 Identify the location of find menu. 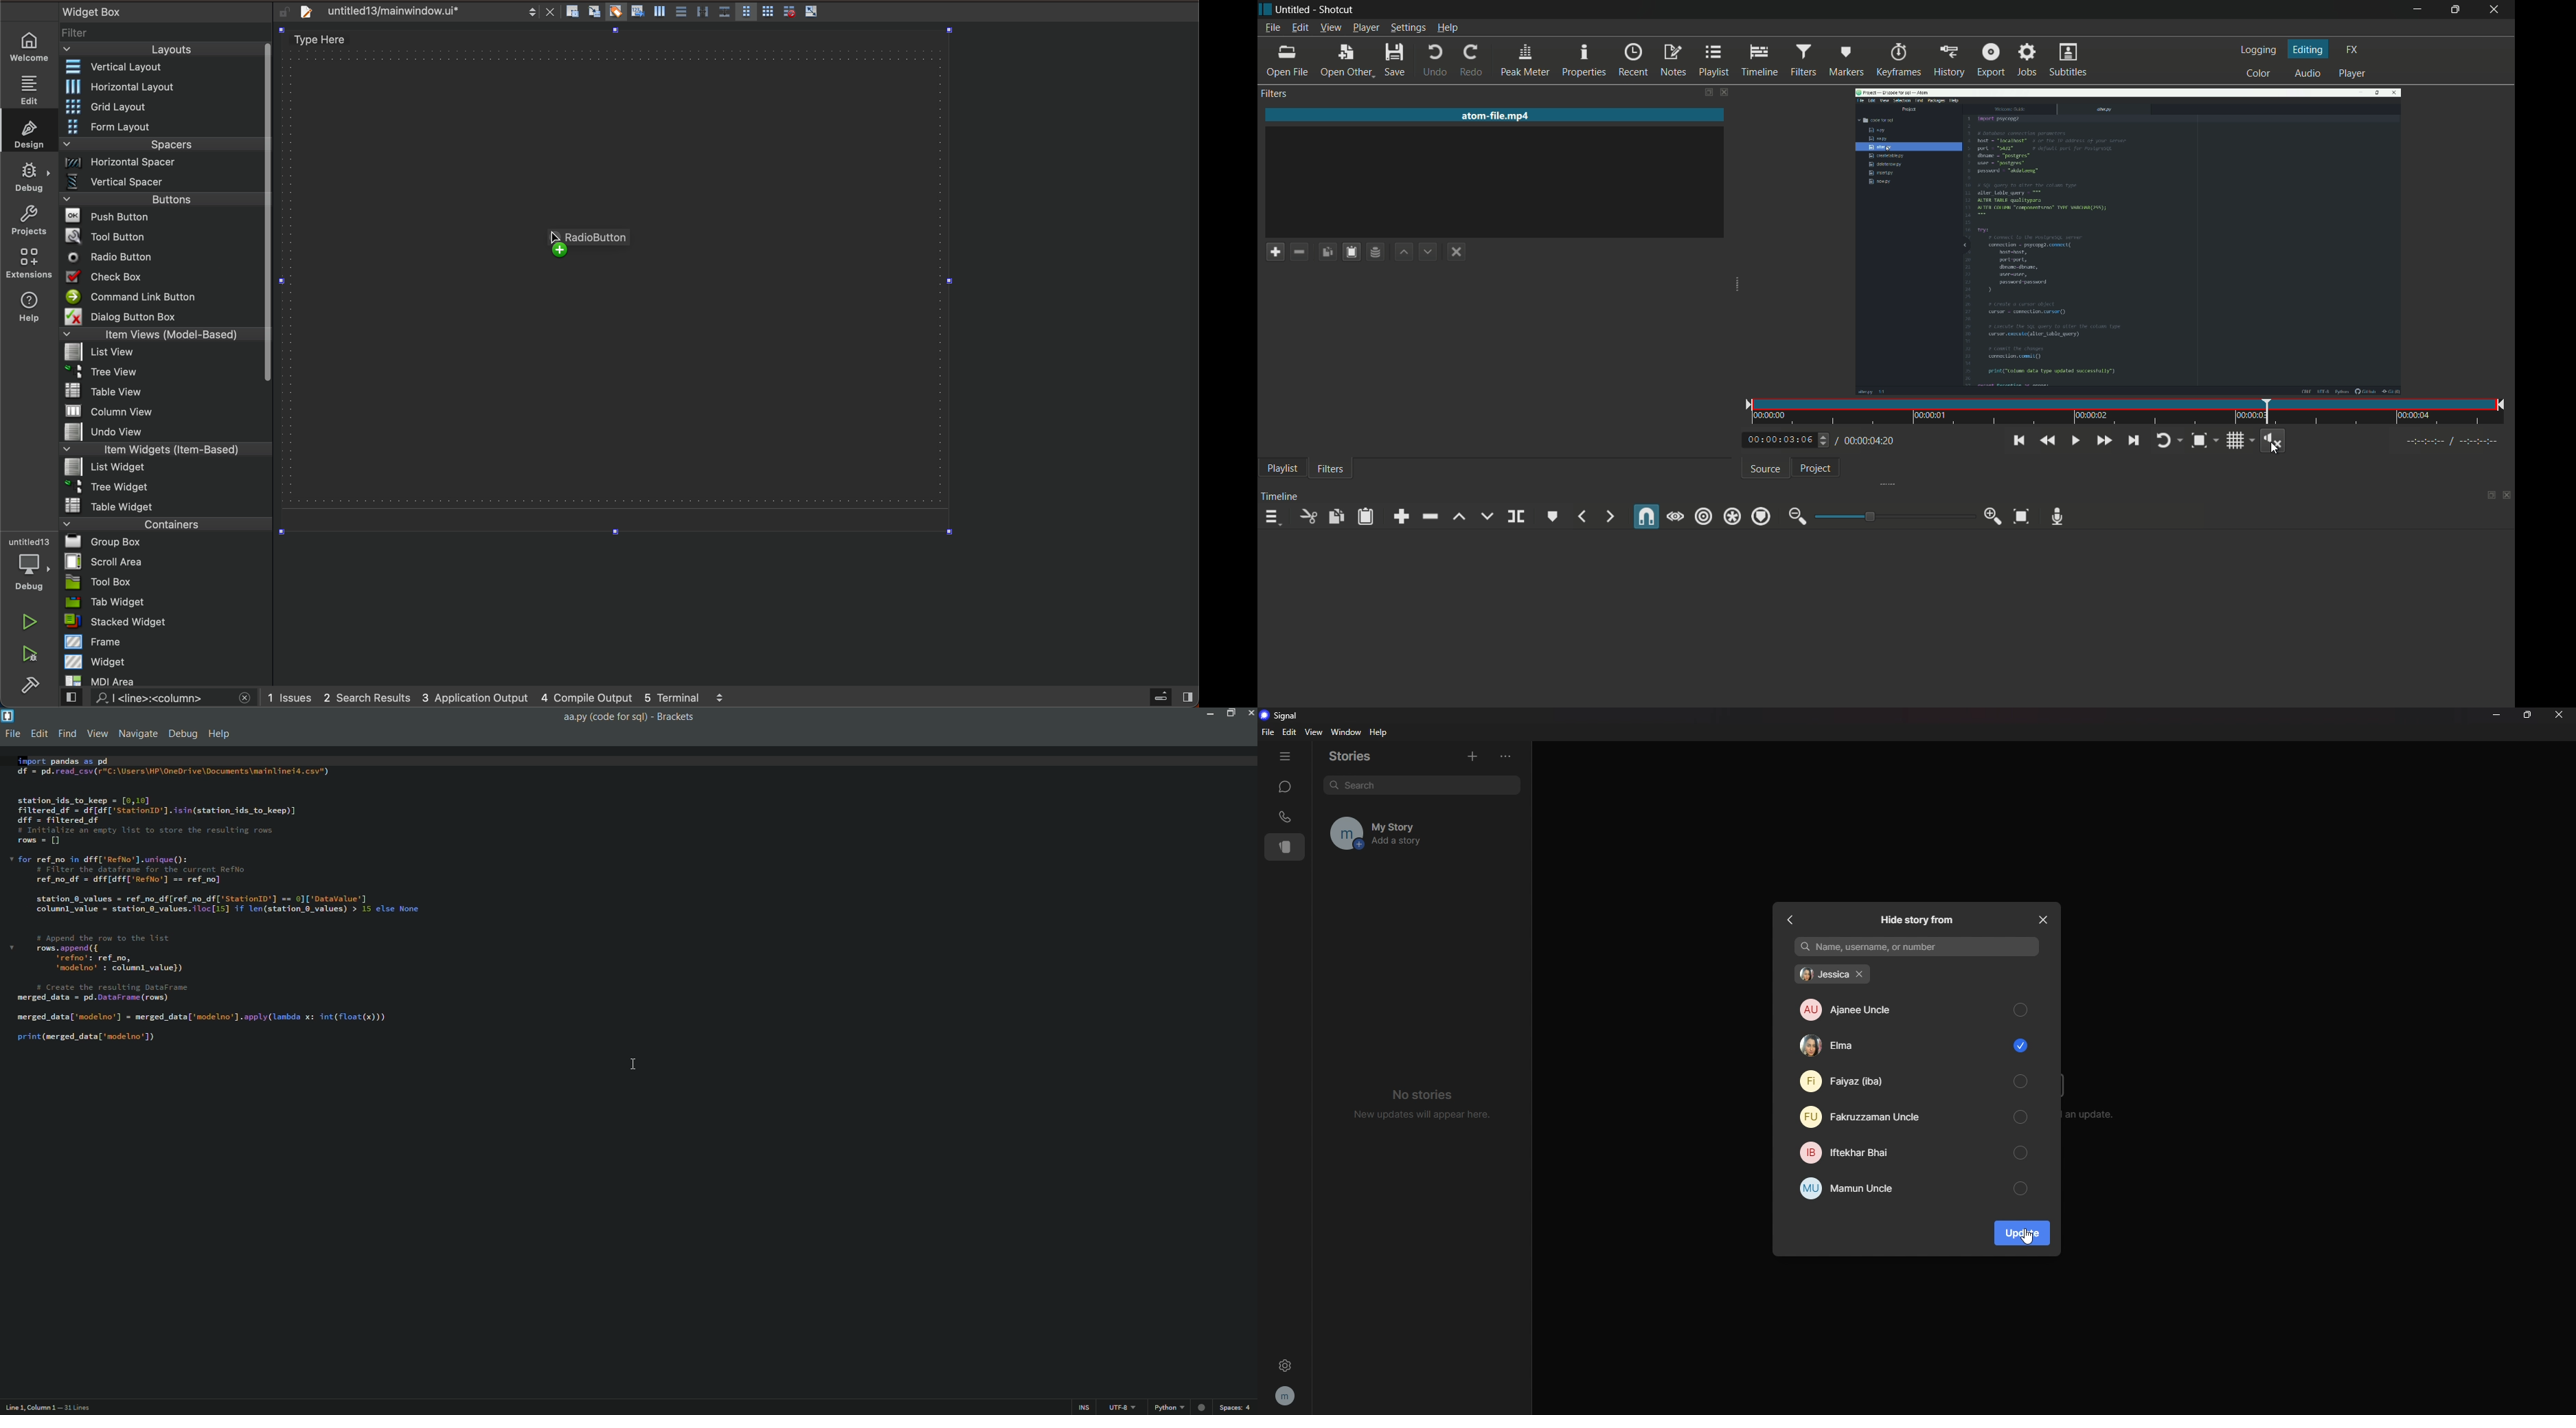
(65, 735).